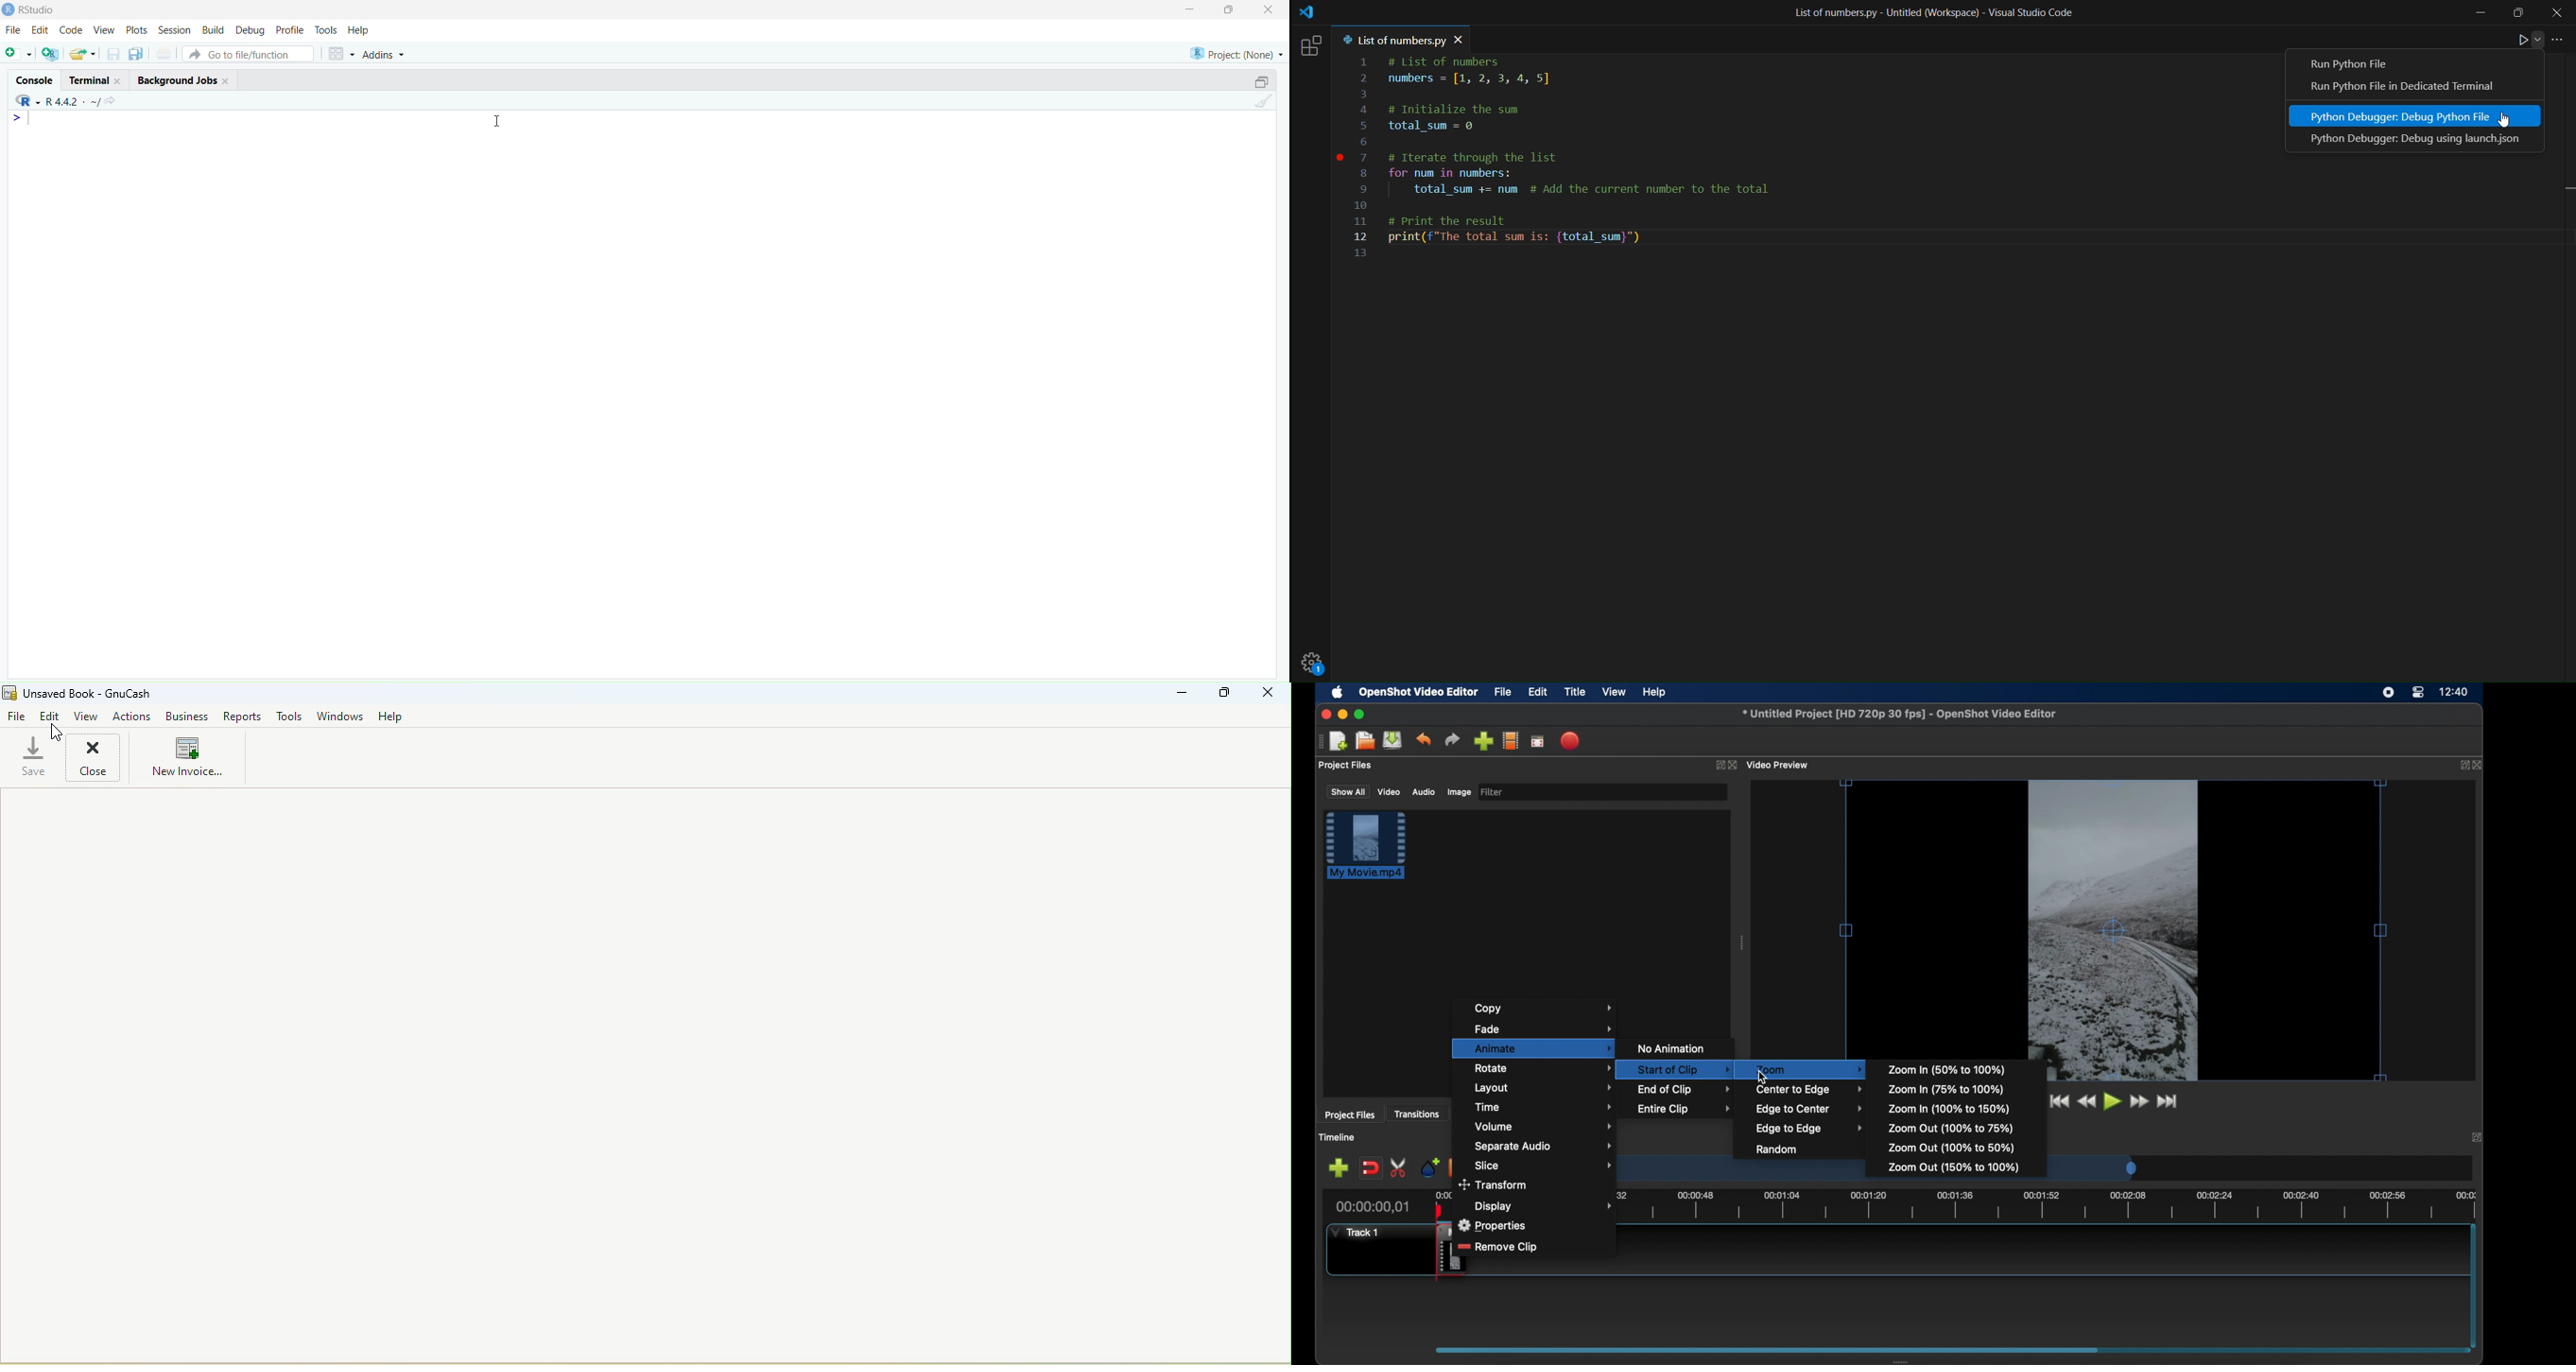 This screenshot has height=1372, width=2576. Describe the element at coordinates (1810, 1108) in the screenshot. I see `edge to center` at that location.